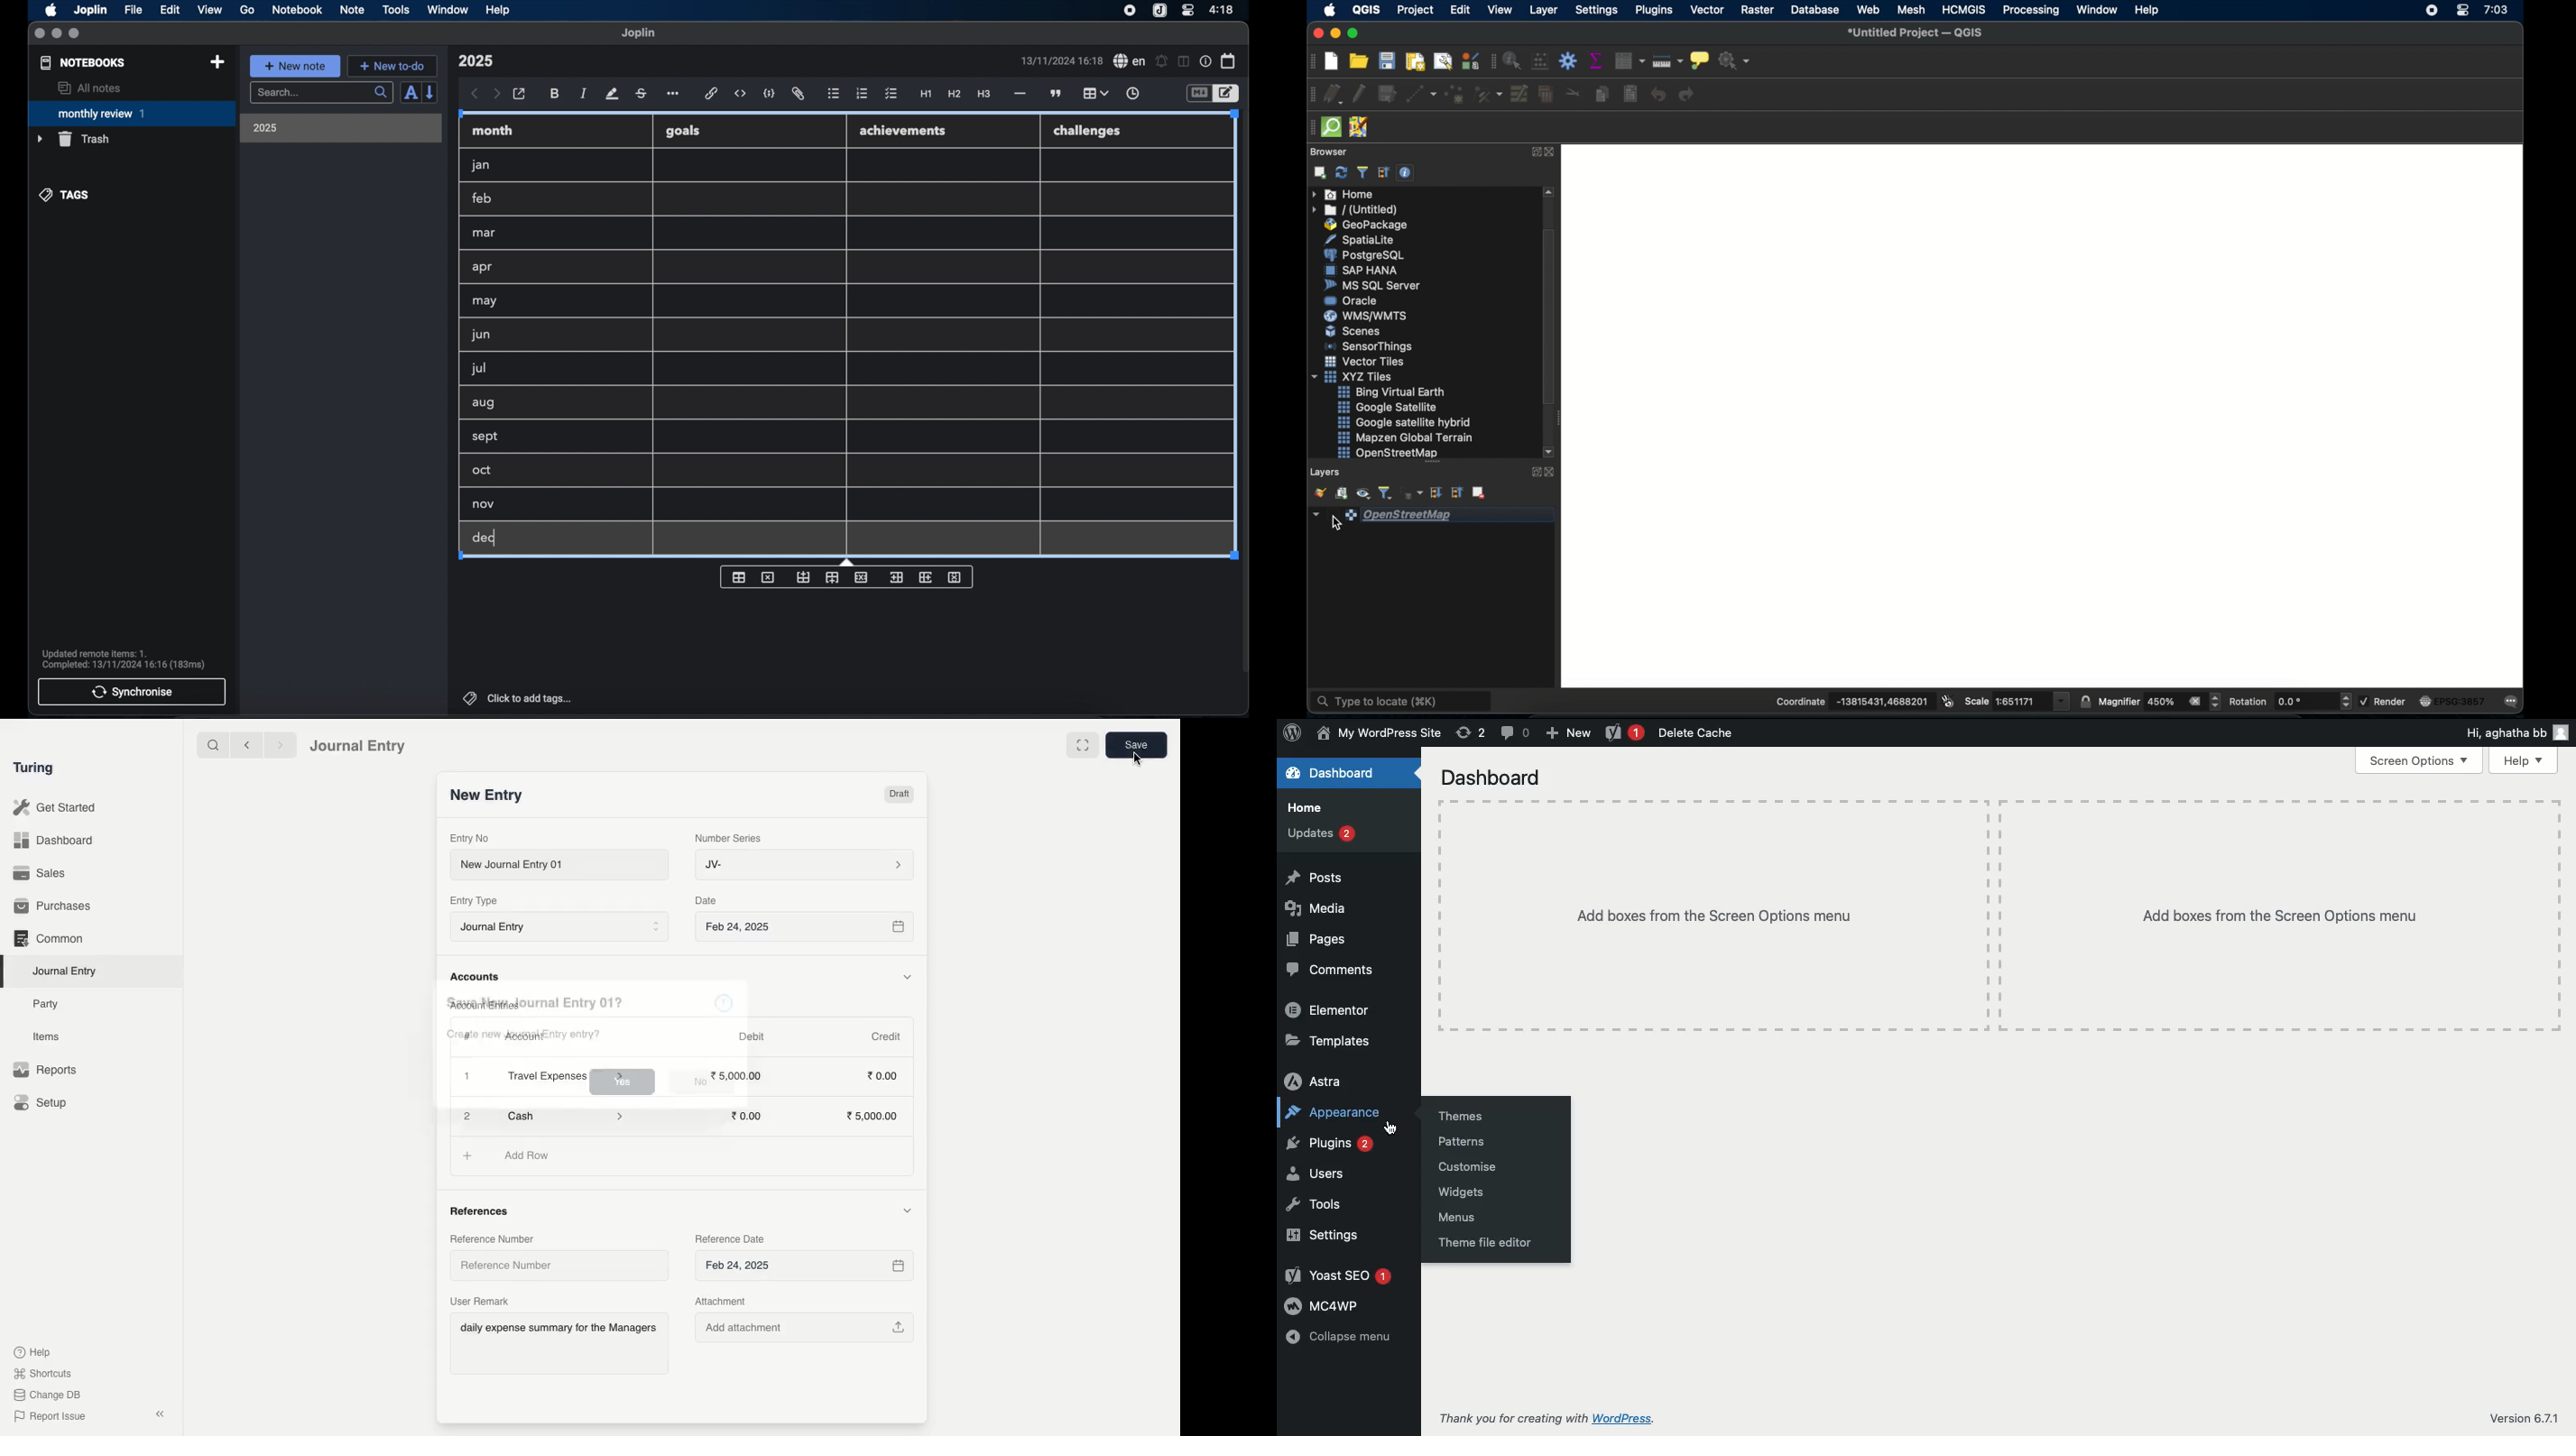 The height and width of the screenshot is (1456, 2576). What do you see at coordinates (806, 1325) in the screenshot?
I see `Add attachment` at bounding box center [806, 1325].